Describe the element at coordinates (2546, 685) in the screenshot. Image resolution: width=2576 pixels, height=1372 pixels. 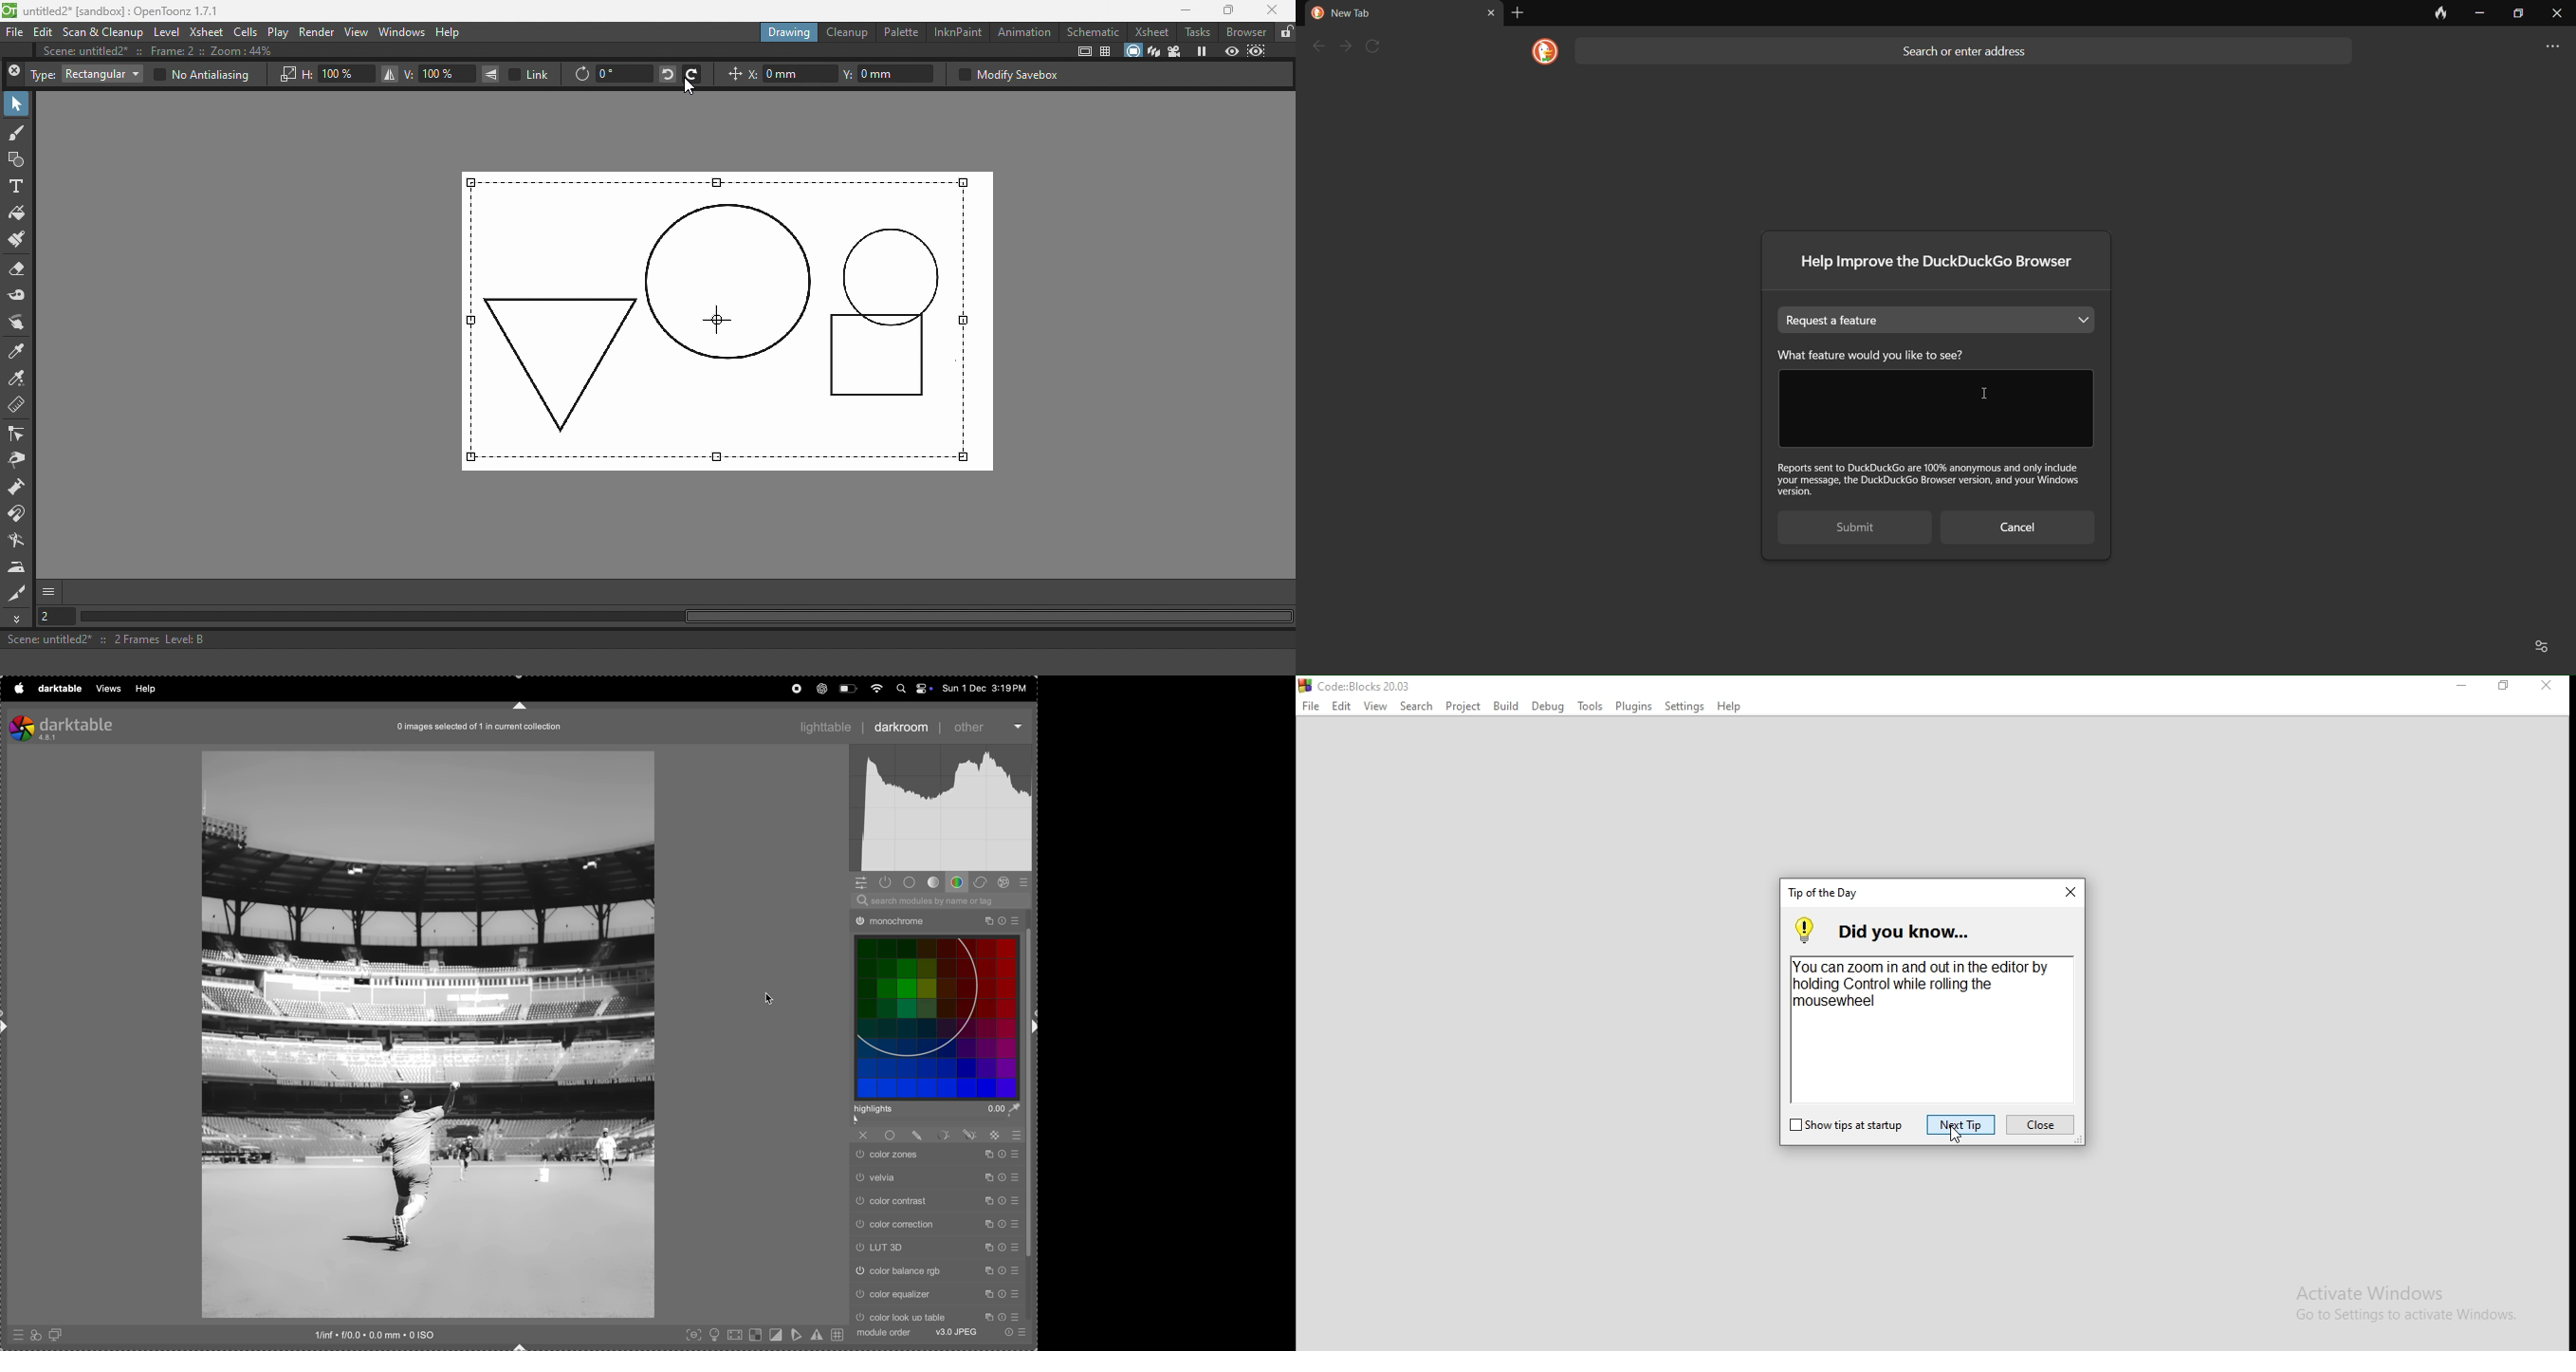
I see `Close` at that location.